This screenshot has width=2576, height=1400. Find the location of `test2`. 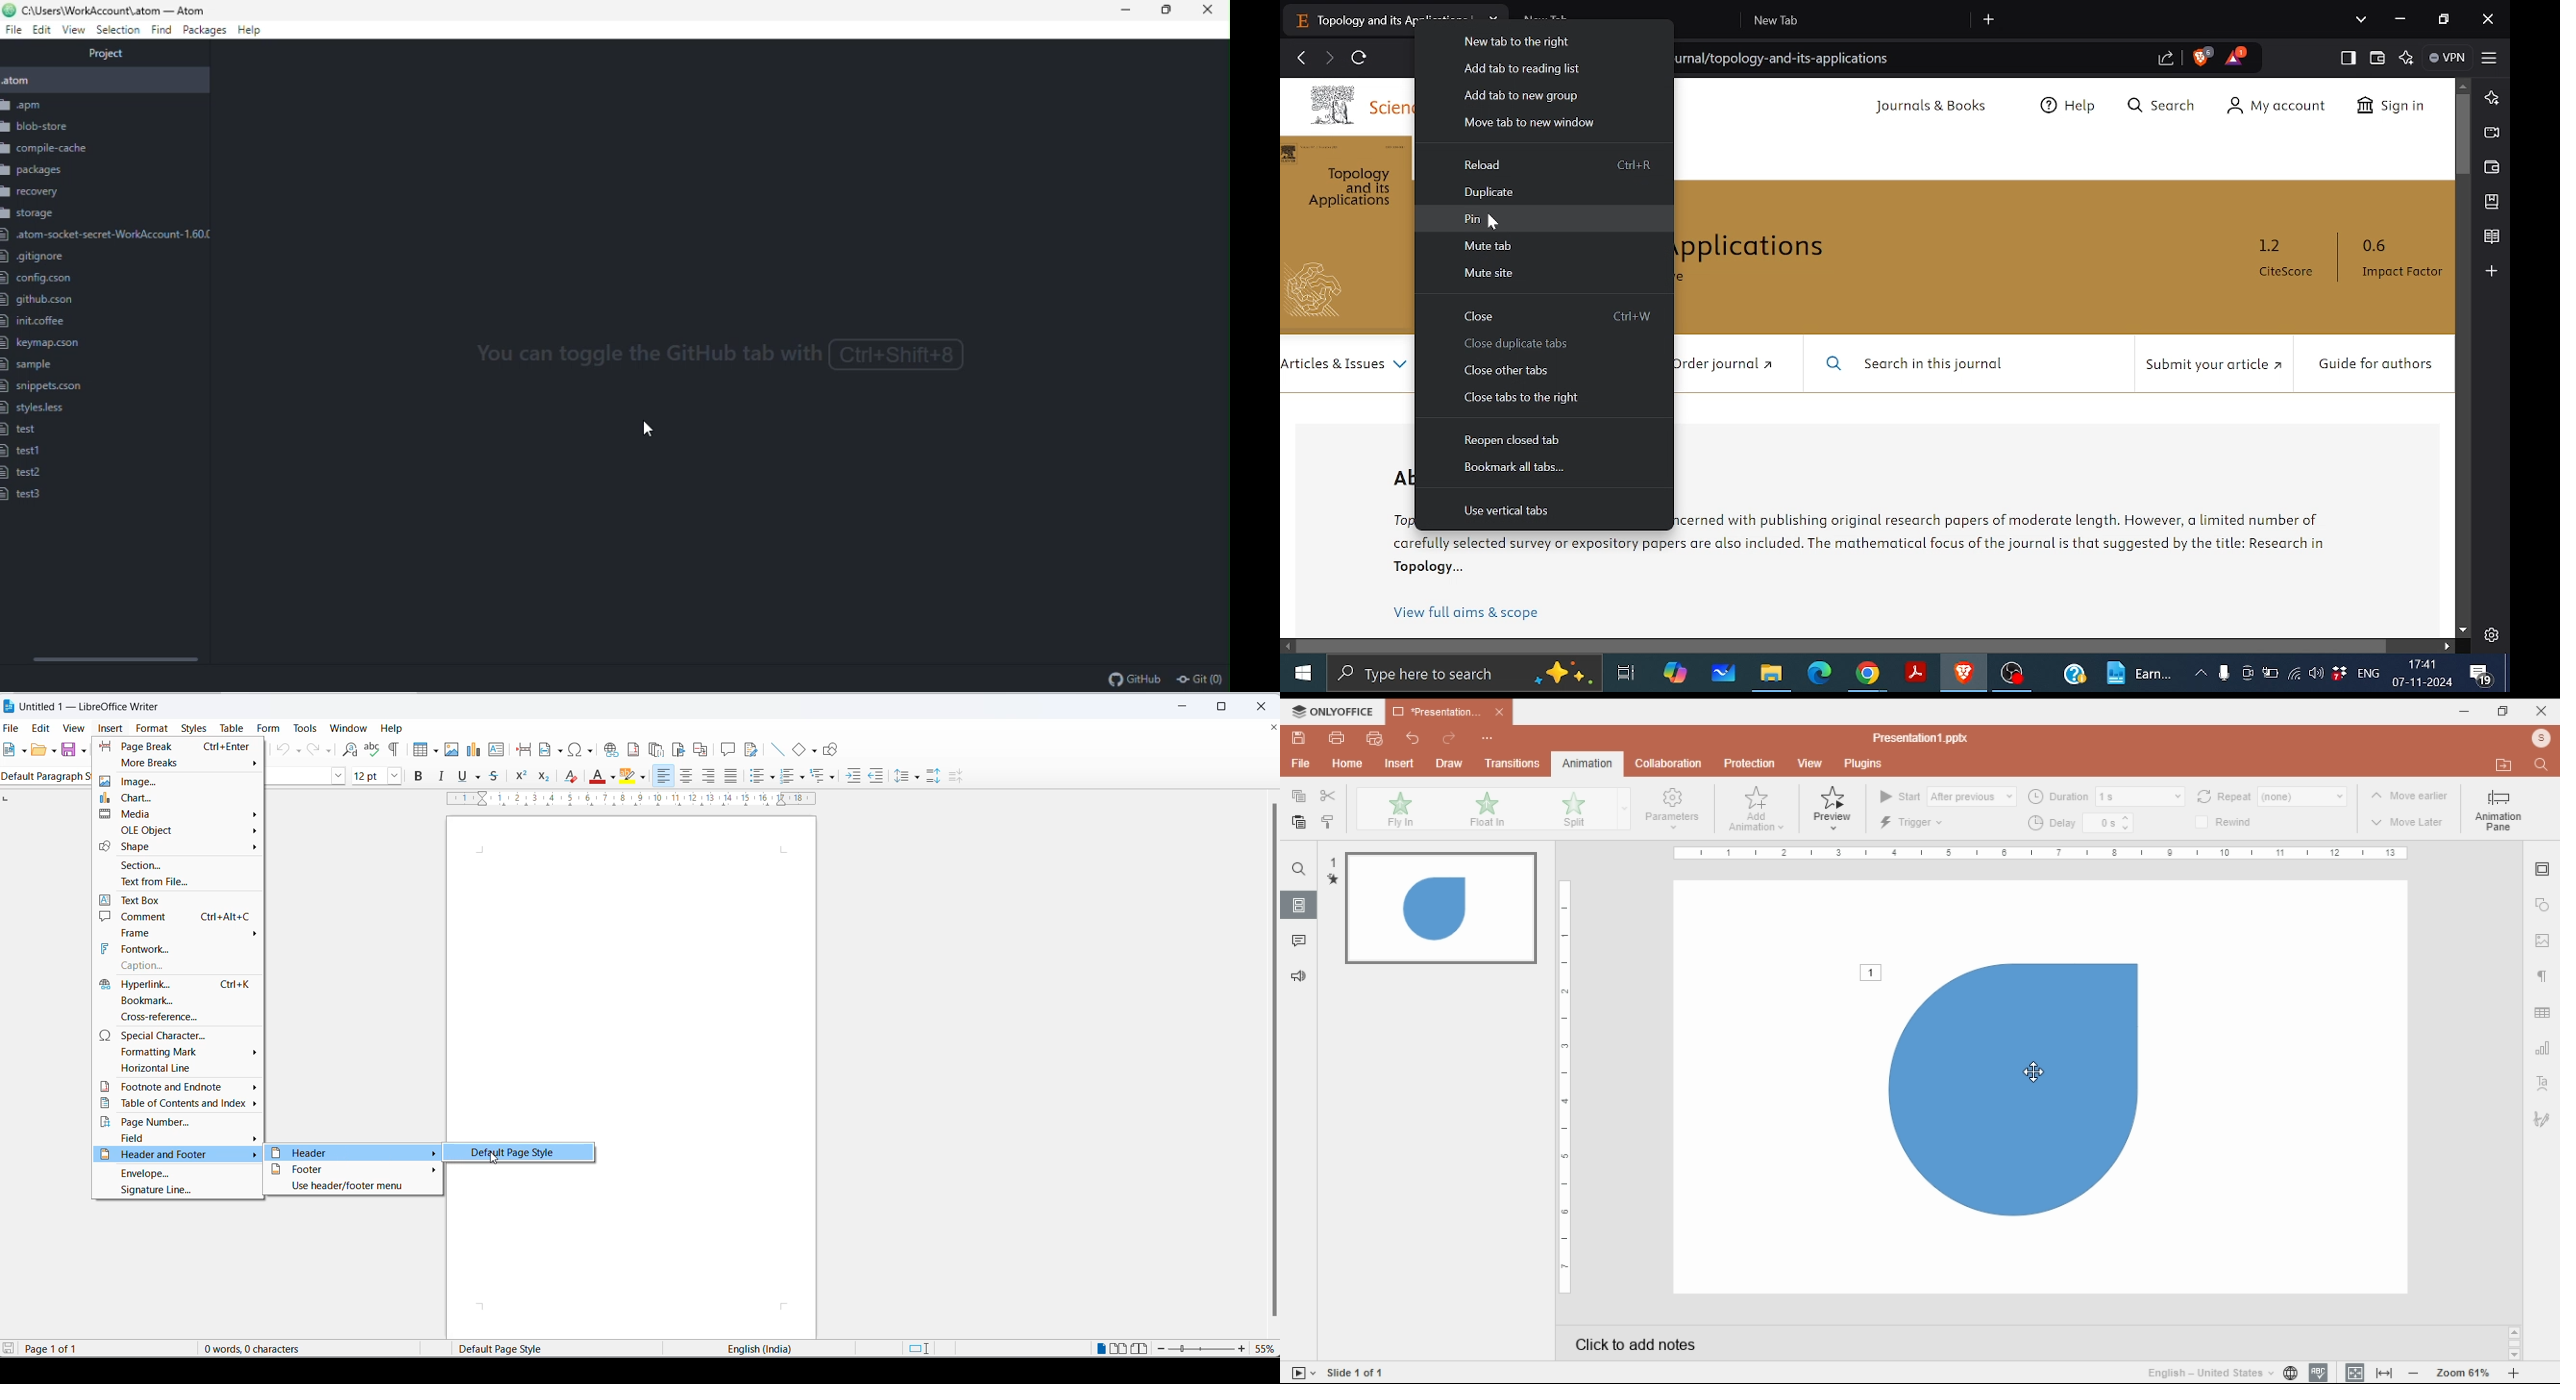

test2 is located at coordinates (24, 474).